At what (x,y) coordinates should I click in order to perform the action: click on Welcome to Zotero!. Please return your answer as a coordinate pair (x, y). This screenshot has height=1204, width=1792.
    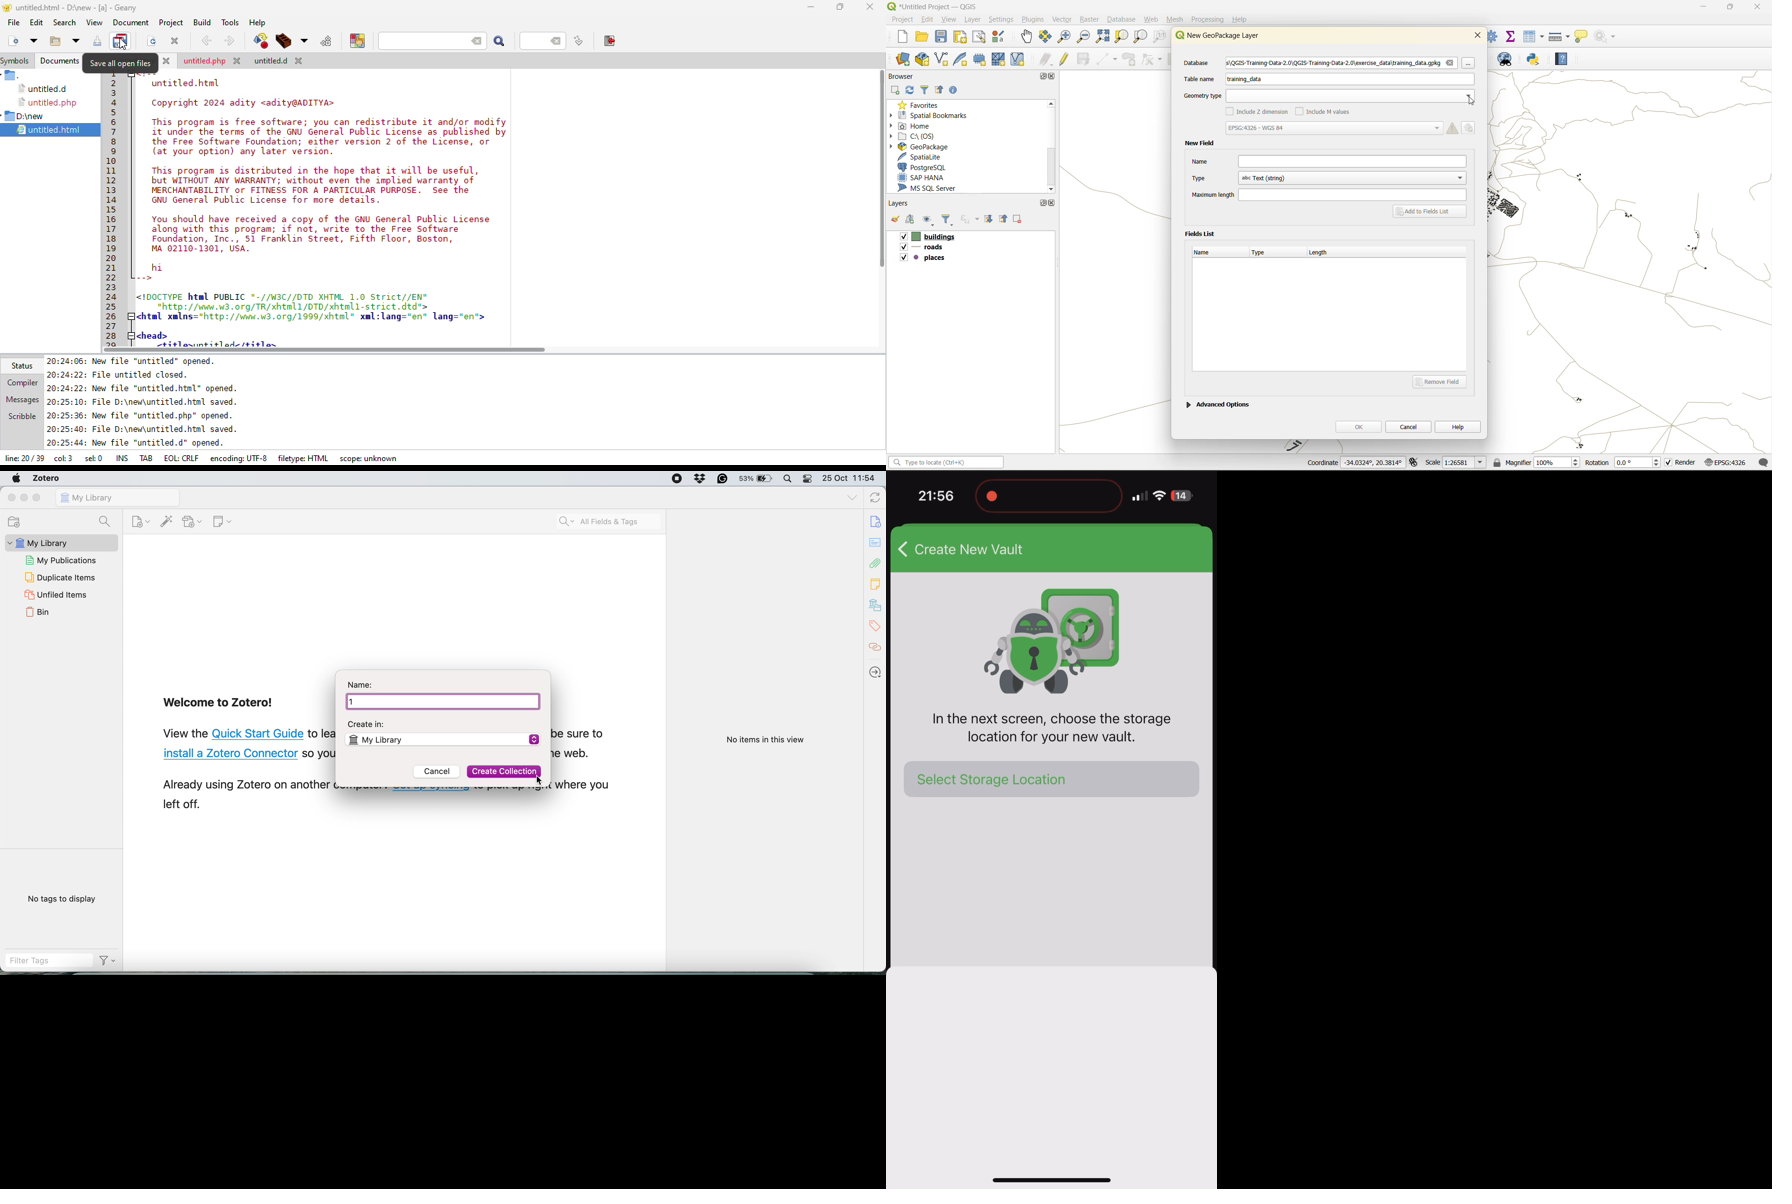
    Looking at the image, I should click on (219, 704).